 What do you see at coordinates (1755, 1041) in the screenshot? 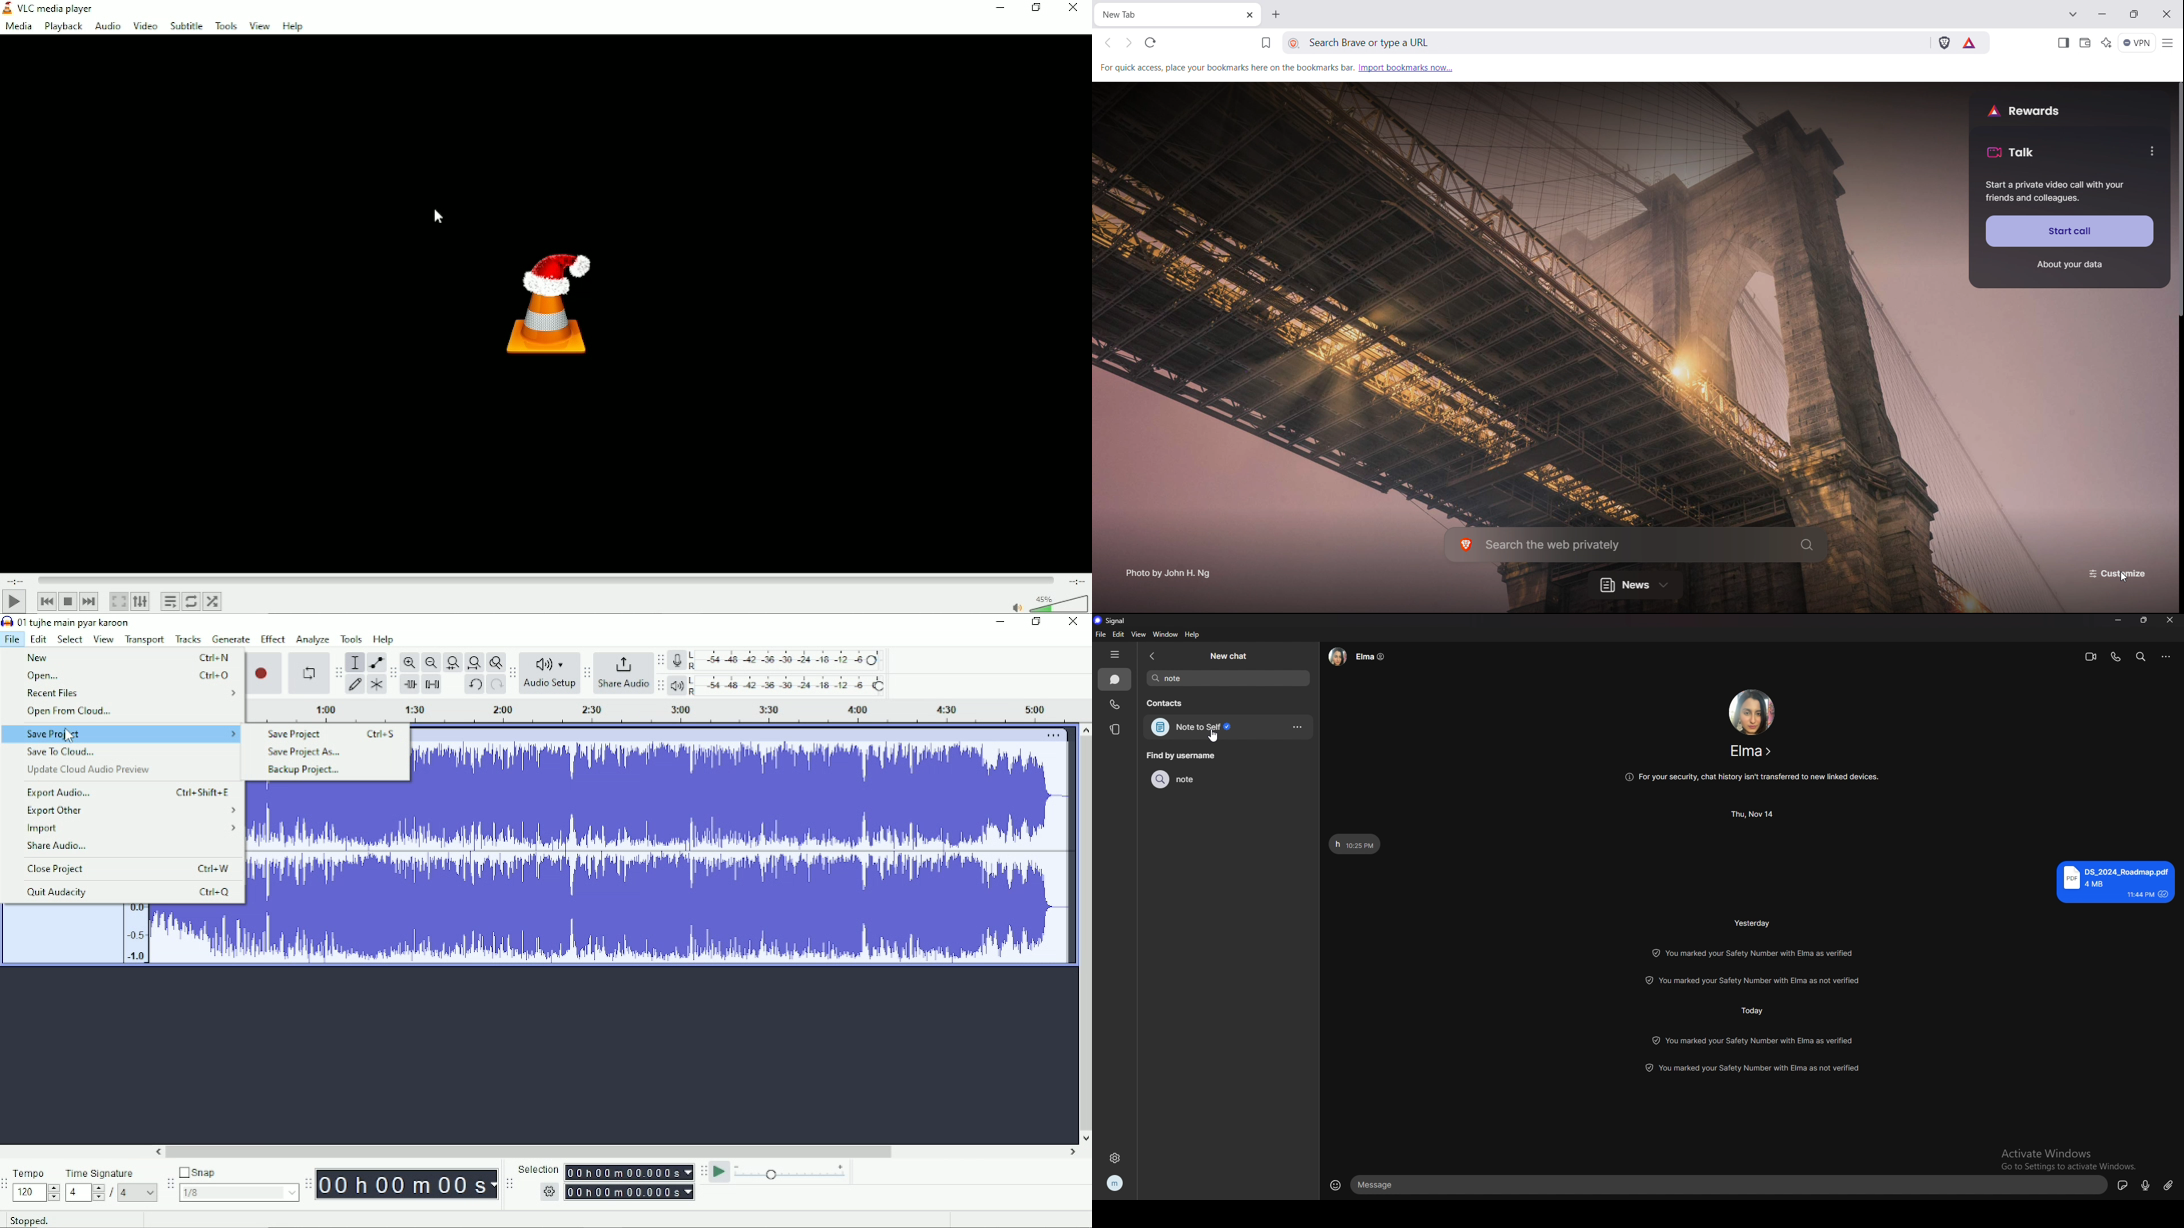
I see `update` at bounding box center [1755, 1041].